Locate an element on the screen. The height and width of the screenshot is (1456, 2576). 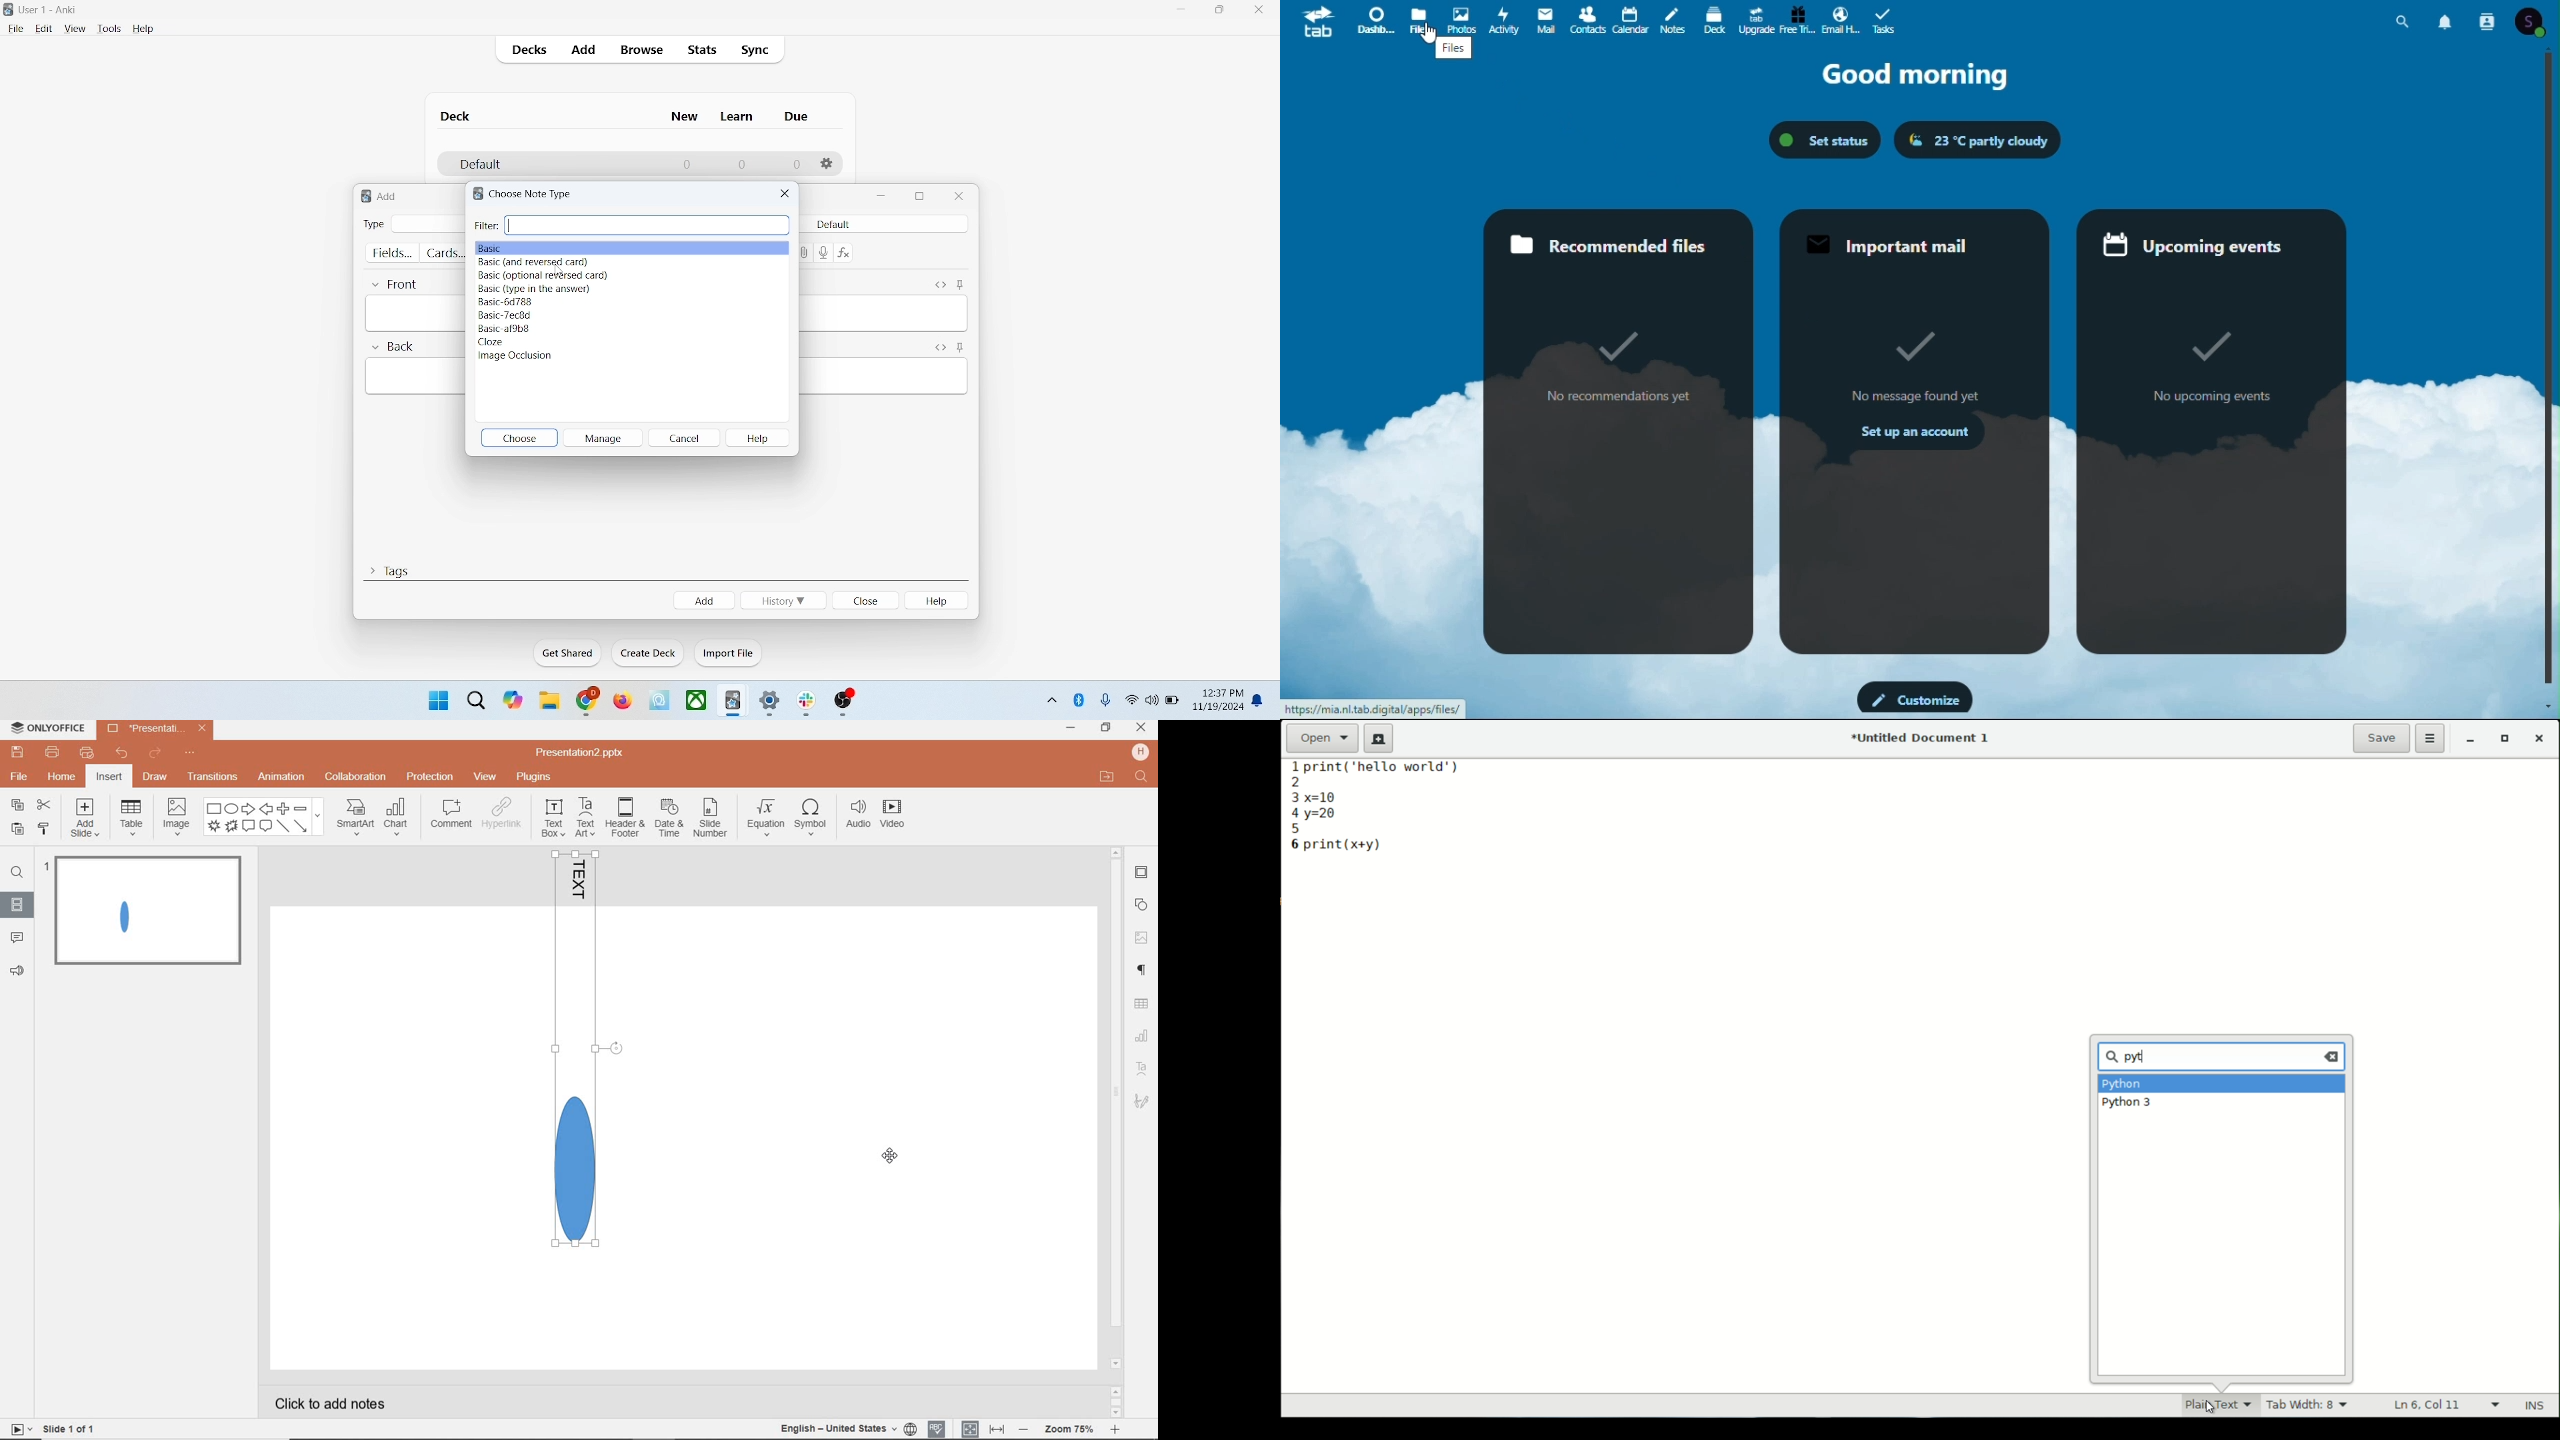
 is located at coordinates (1429, 42).